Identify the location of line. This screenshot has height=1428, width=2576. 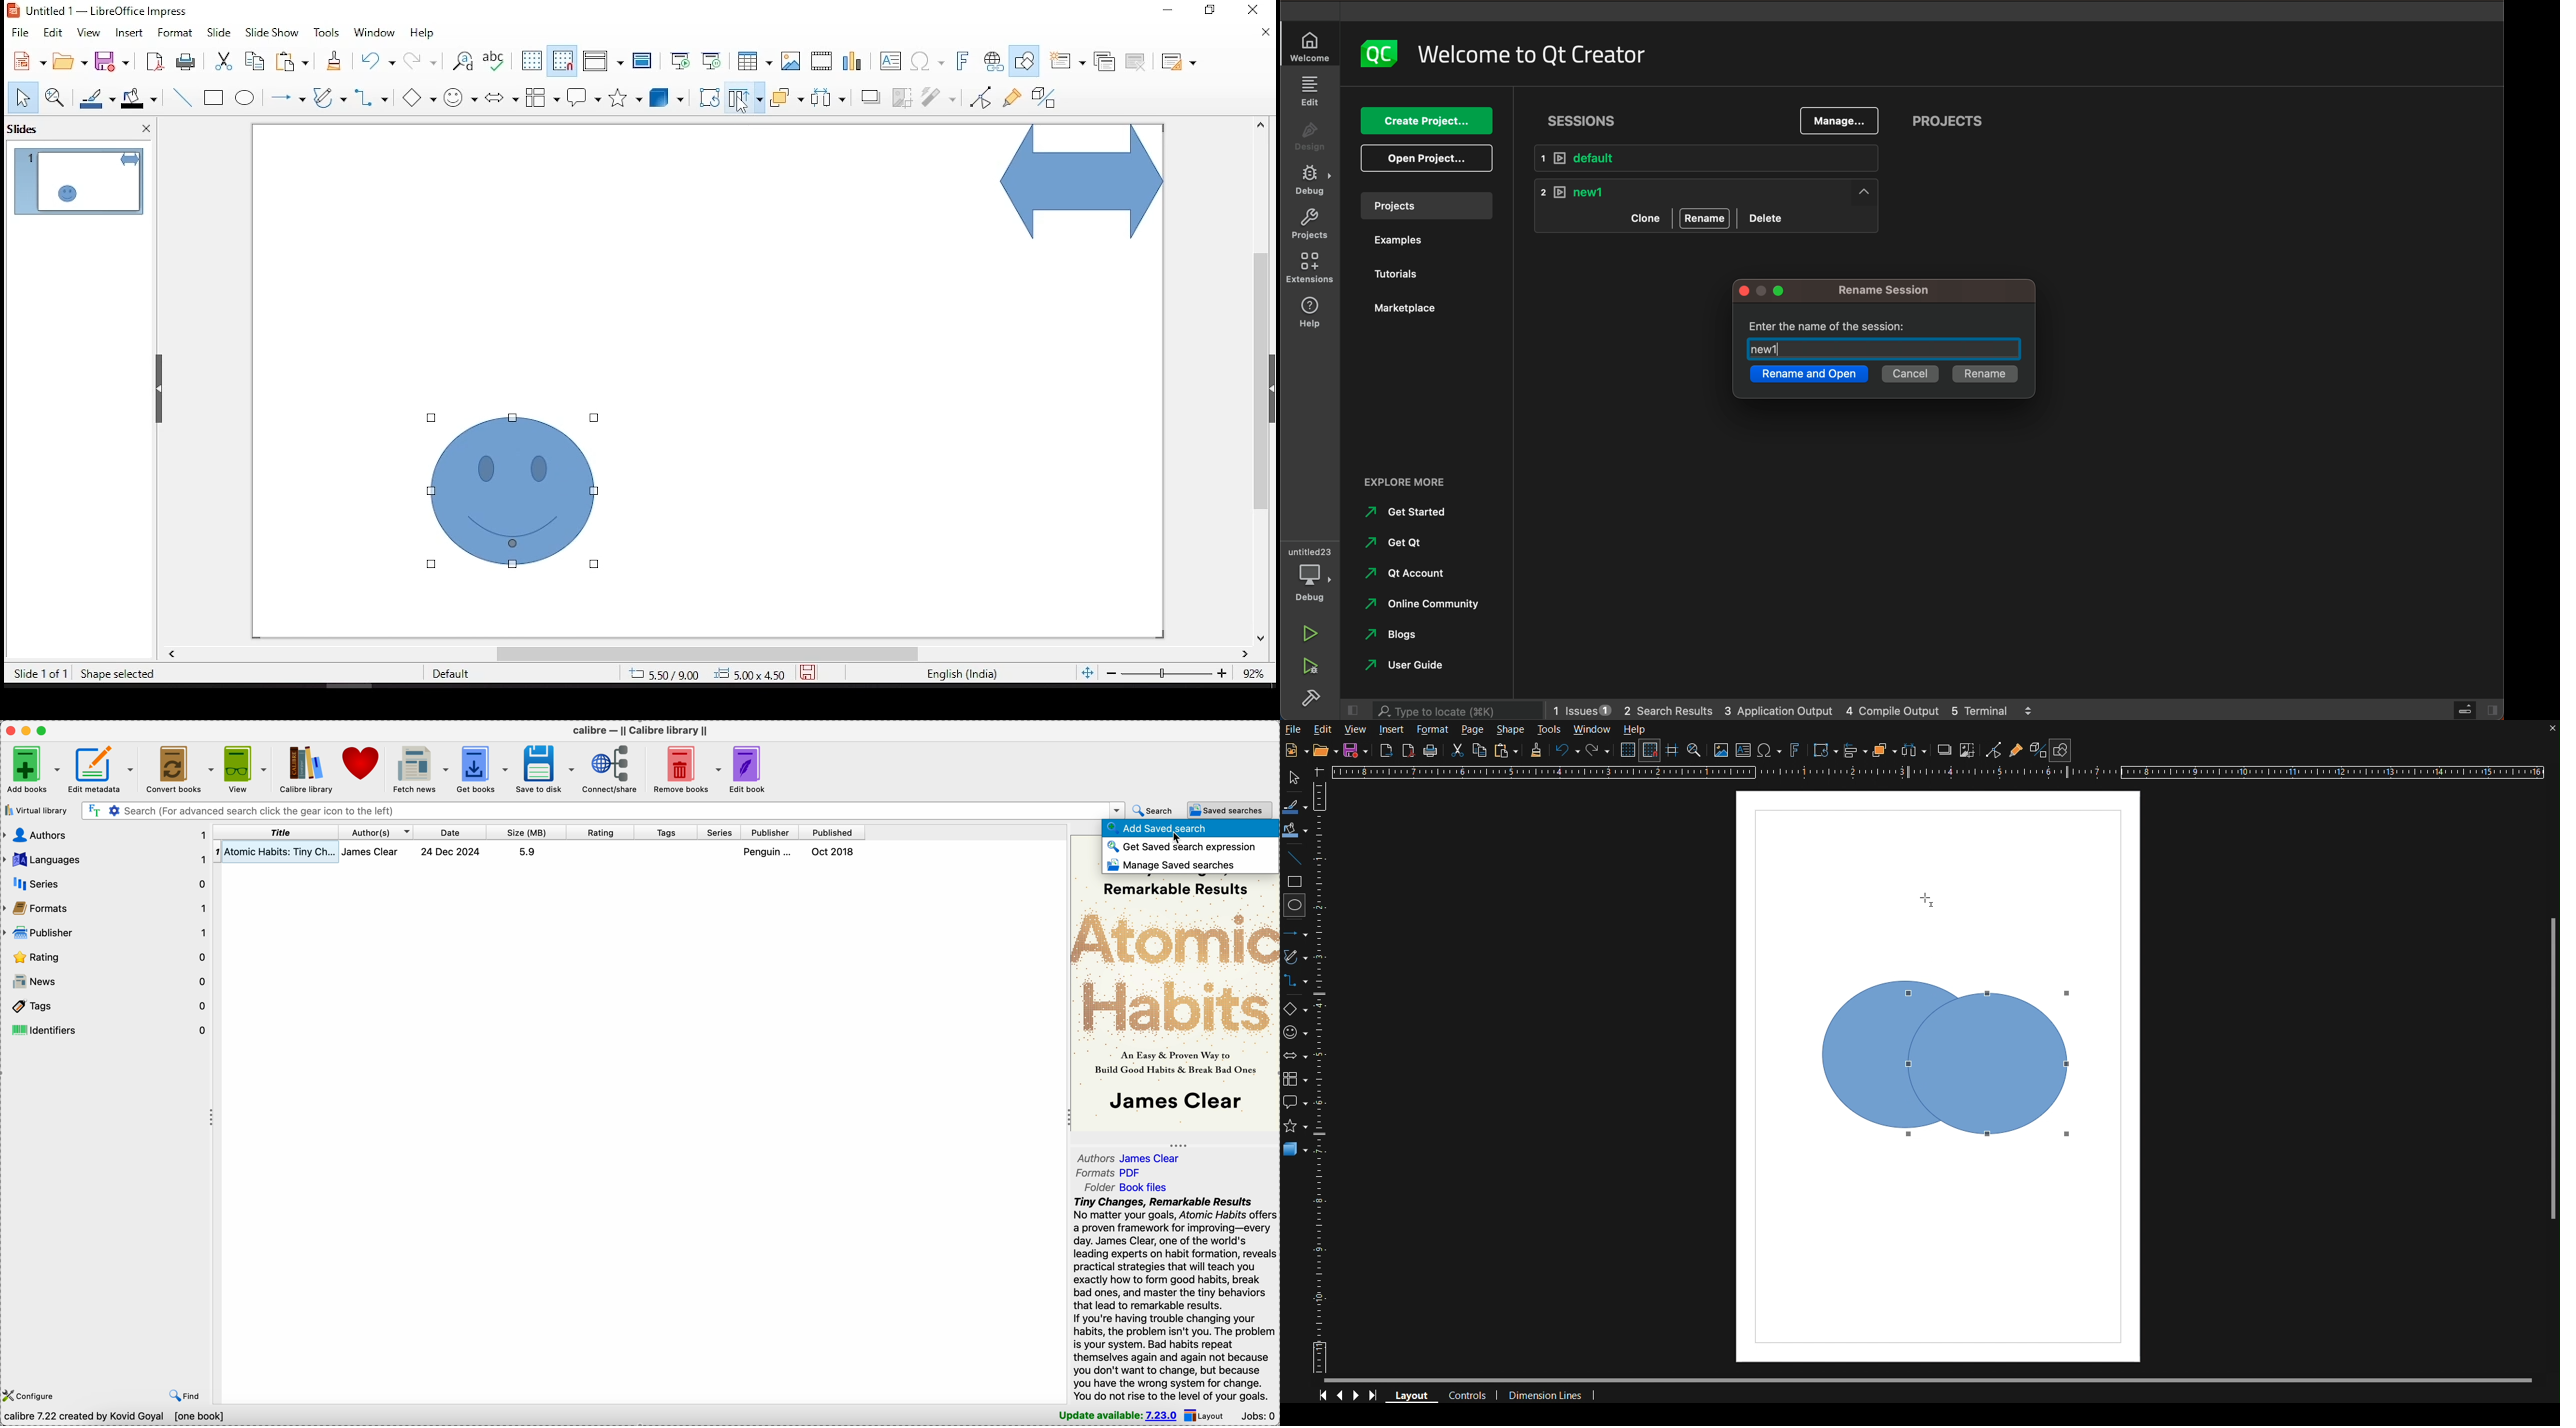
(183, 98).